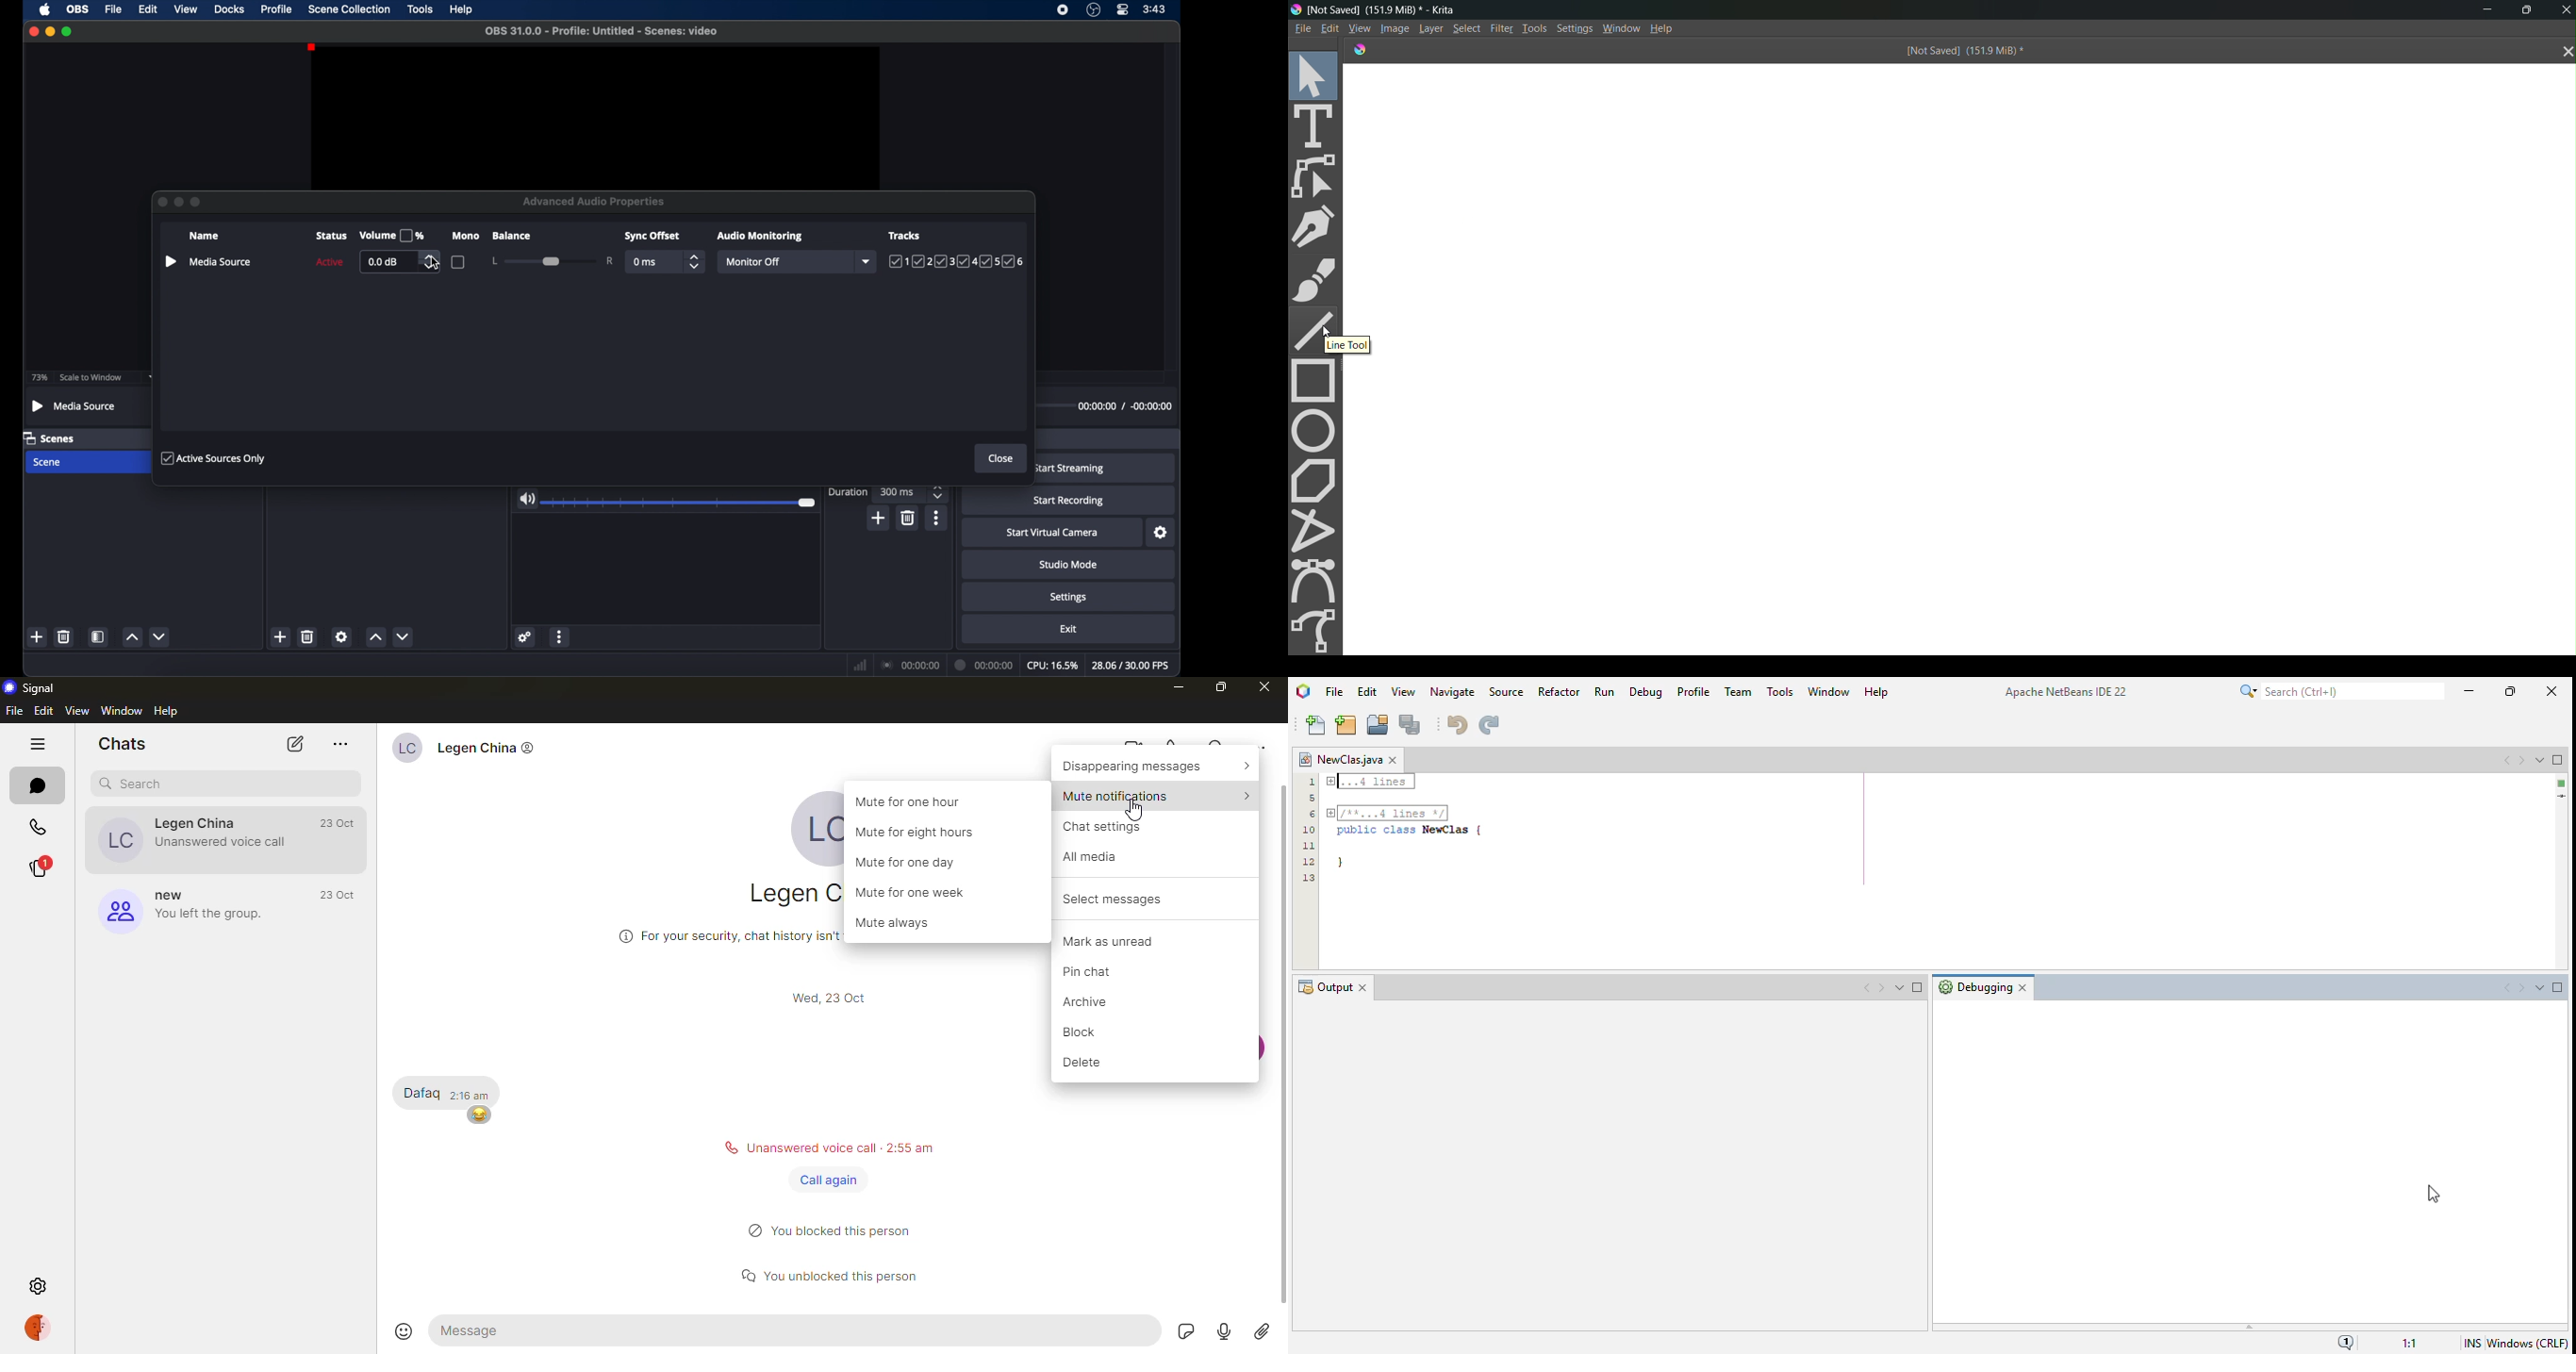 This screenshot has width=2576, height=1372. I want to click on [Not Saved] (151.9 MiB) * - Krita, so click(1390, 9).